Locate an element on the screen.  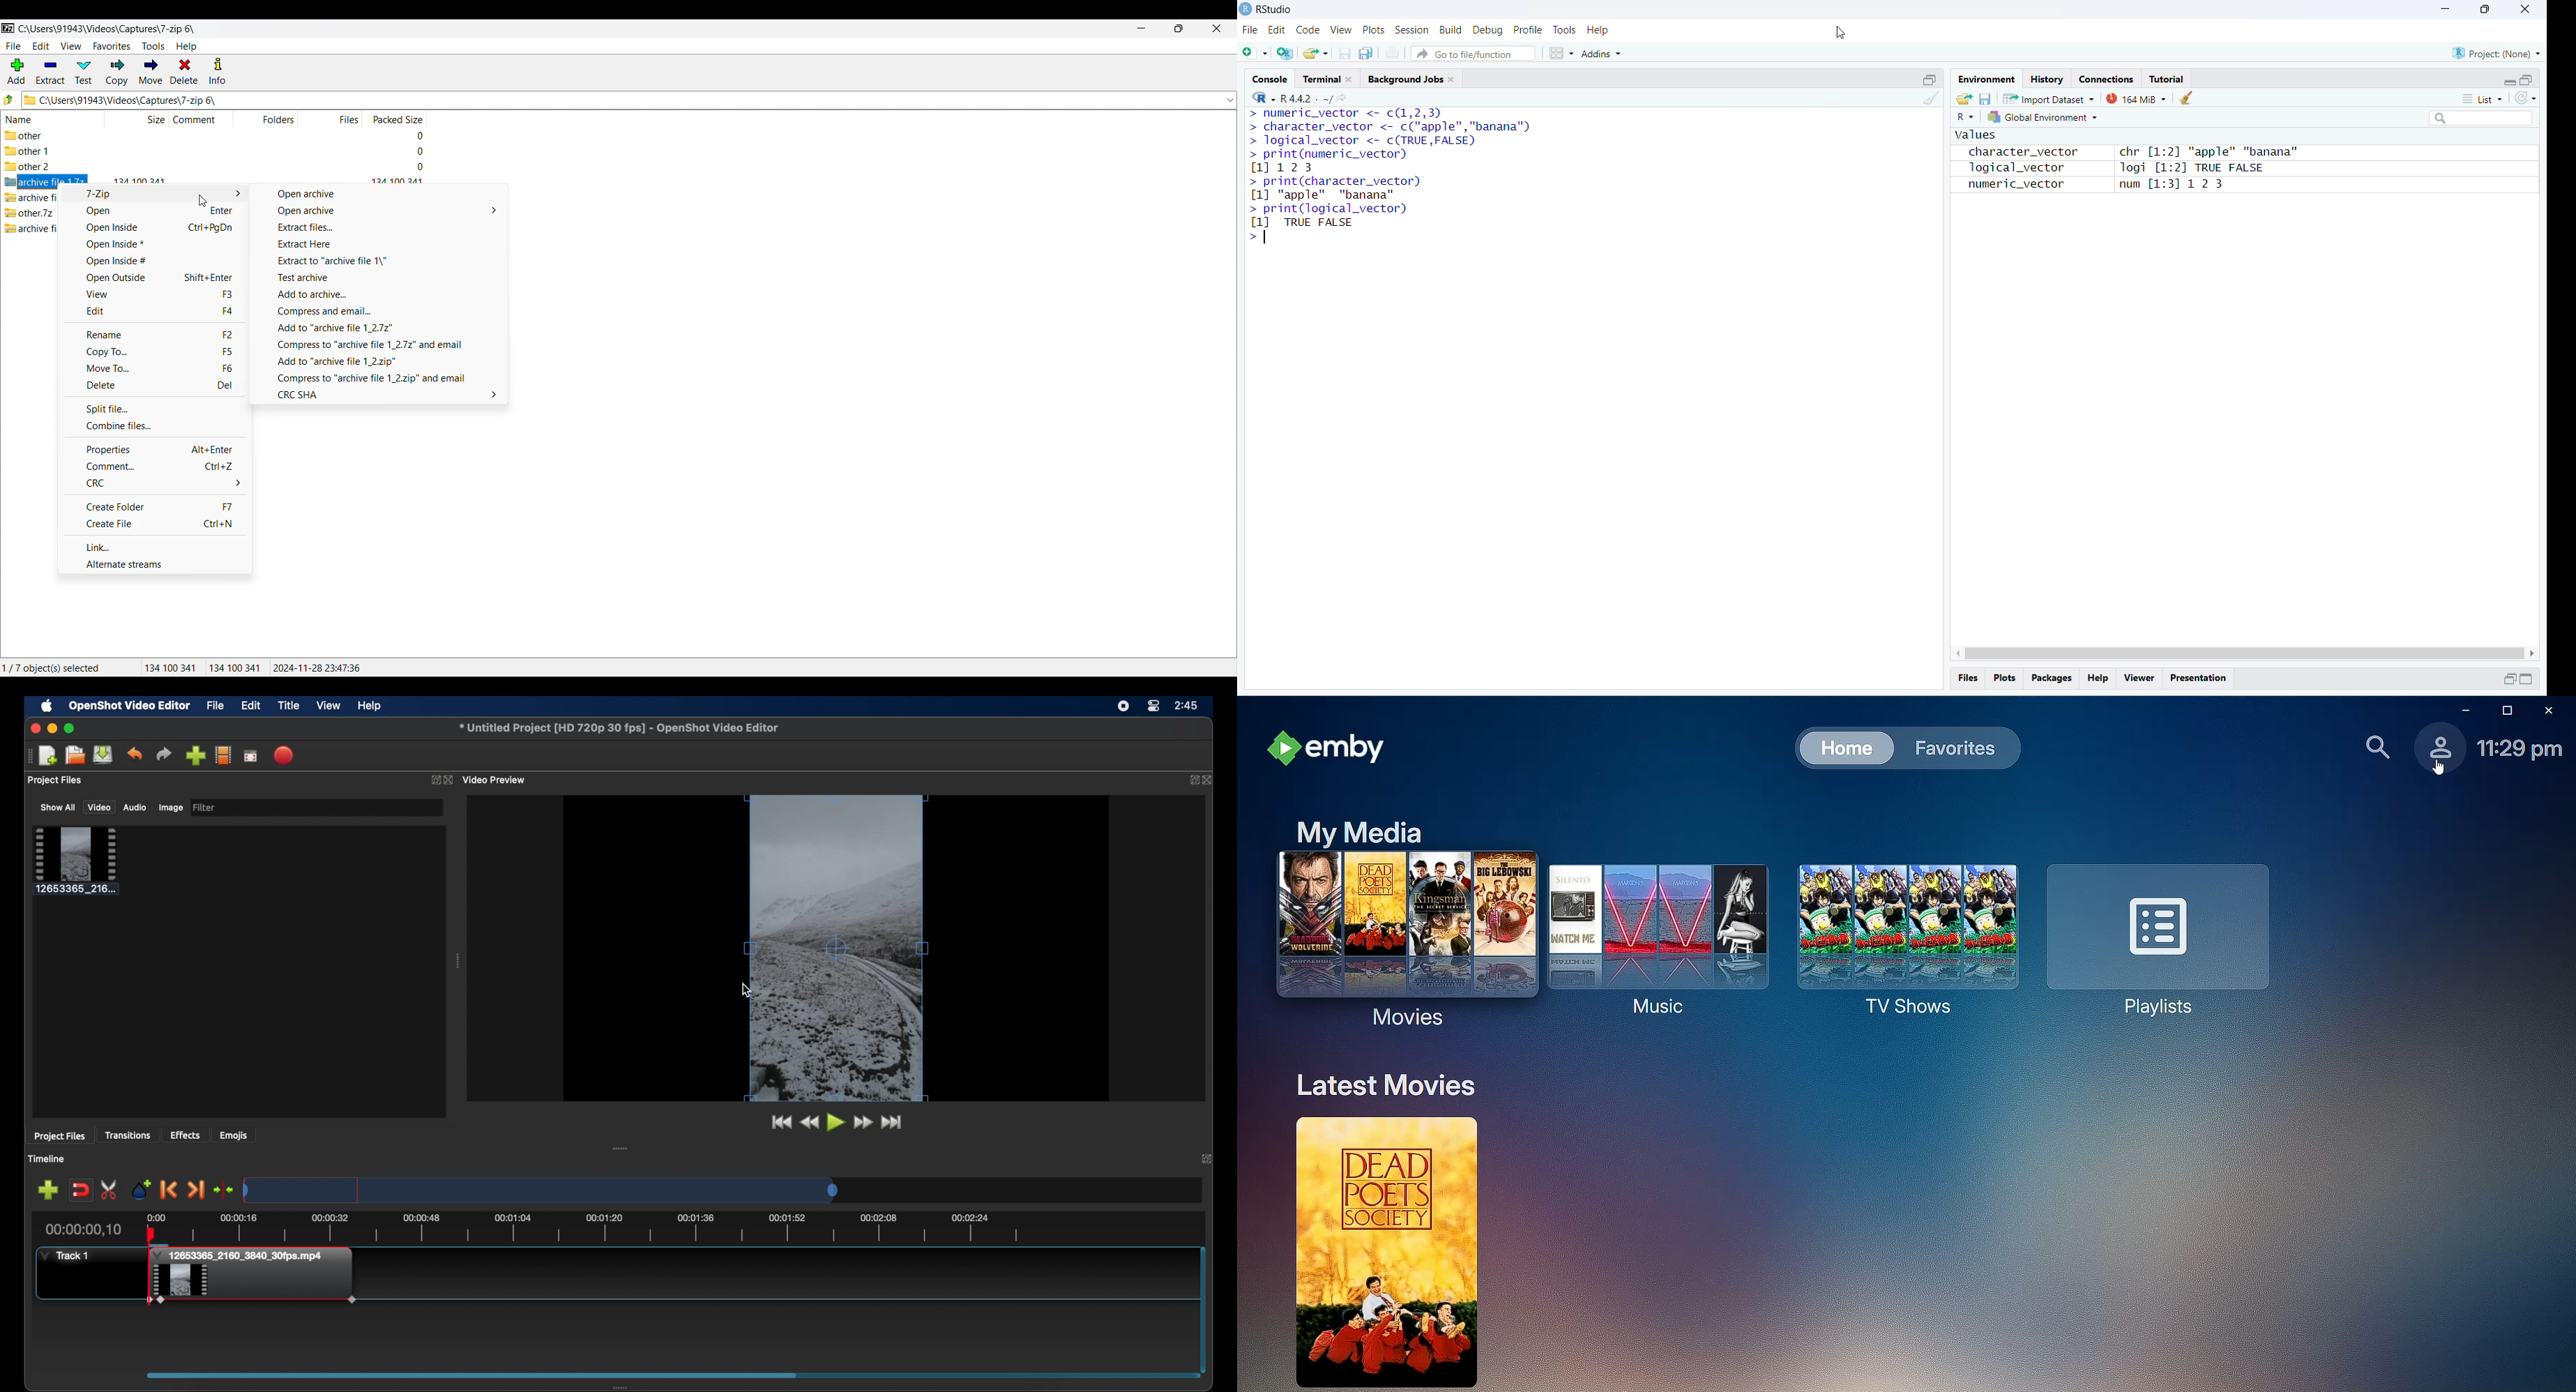
scrollbar is located at coordinates (2246, 654).